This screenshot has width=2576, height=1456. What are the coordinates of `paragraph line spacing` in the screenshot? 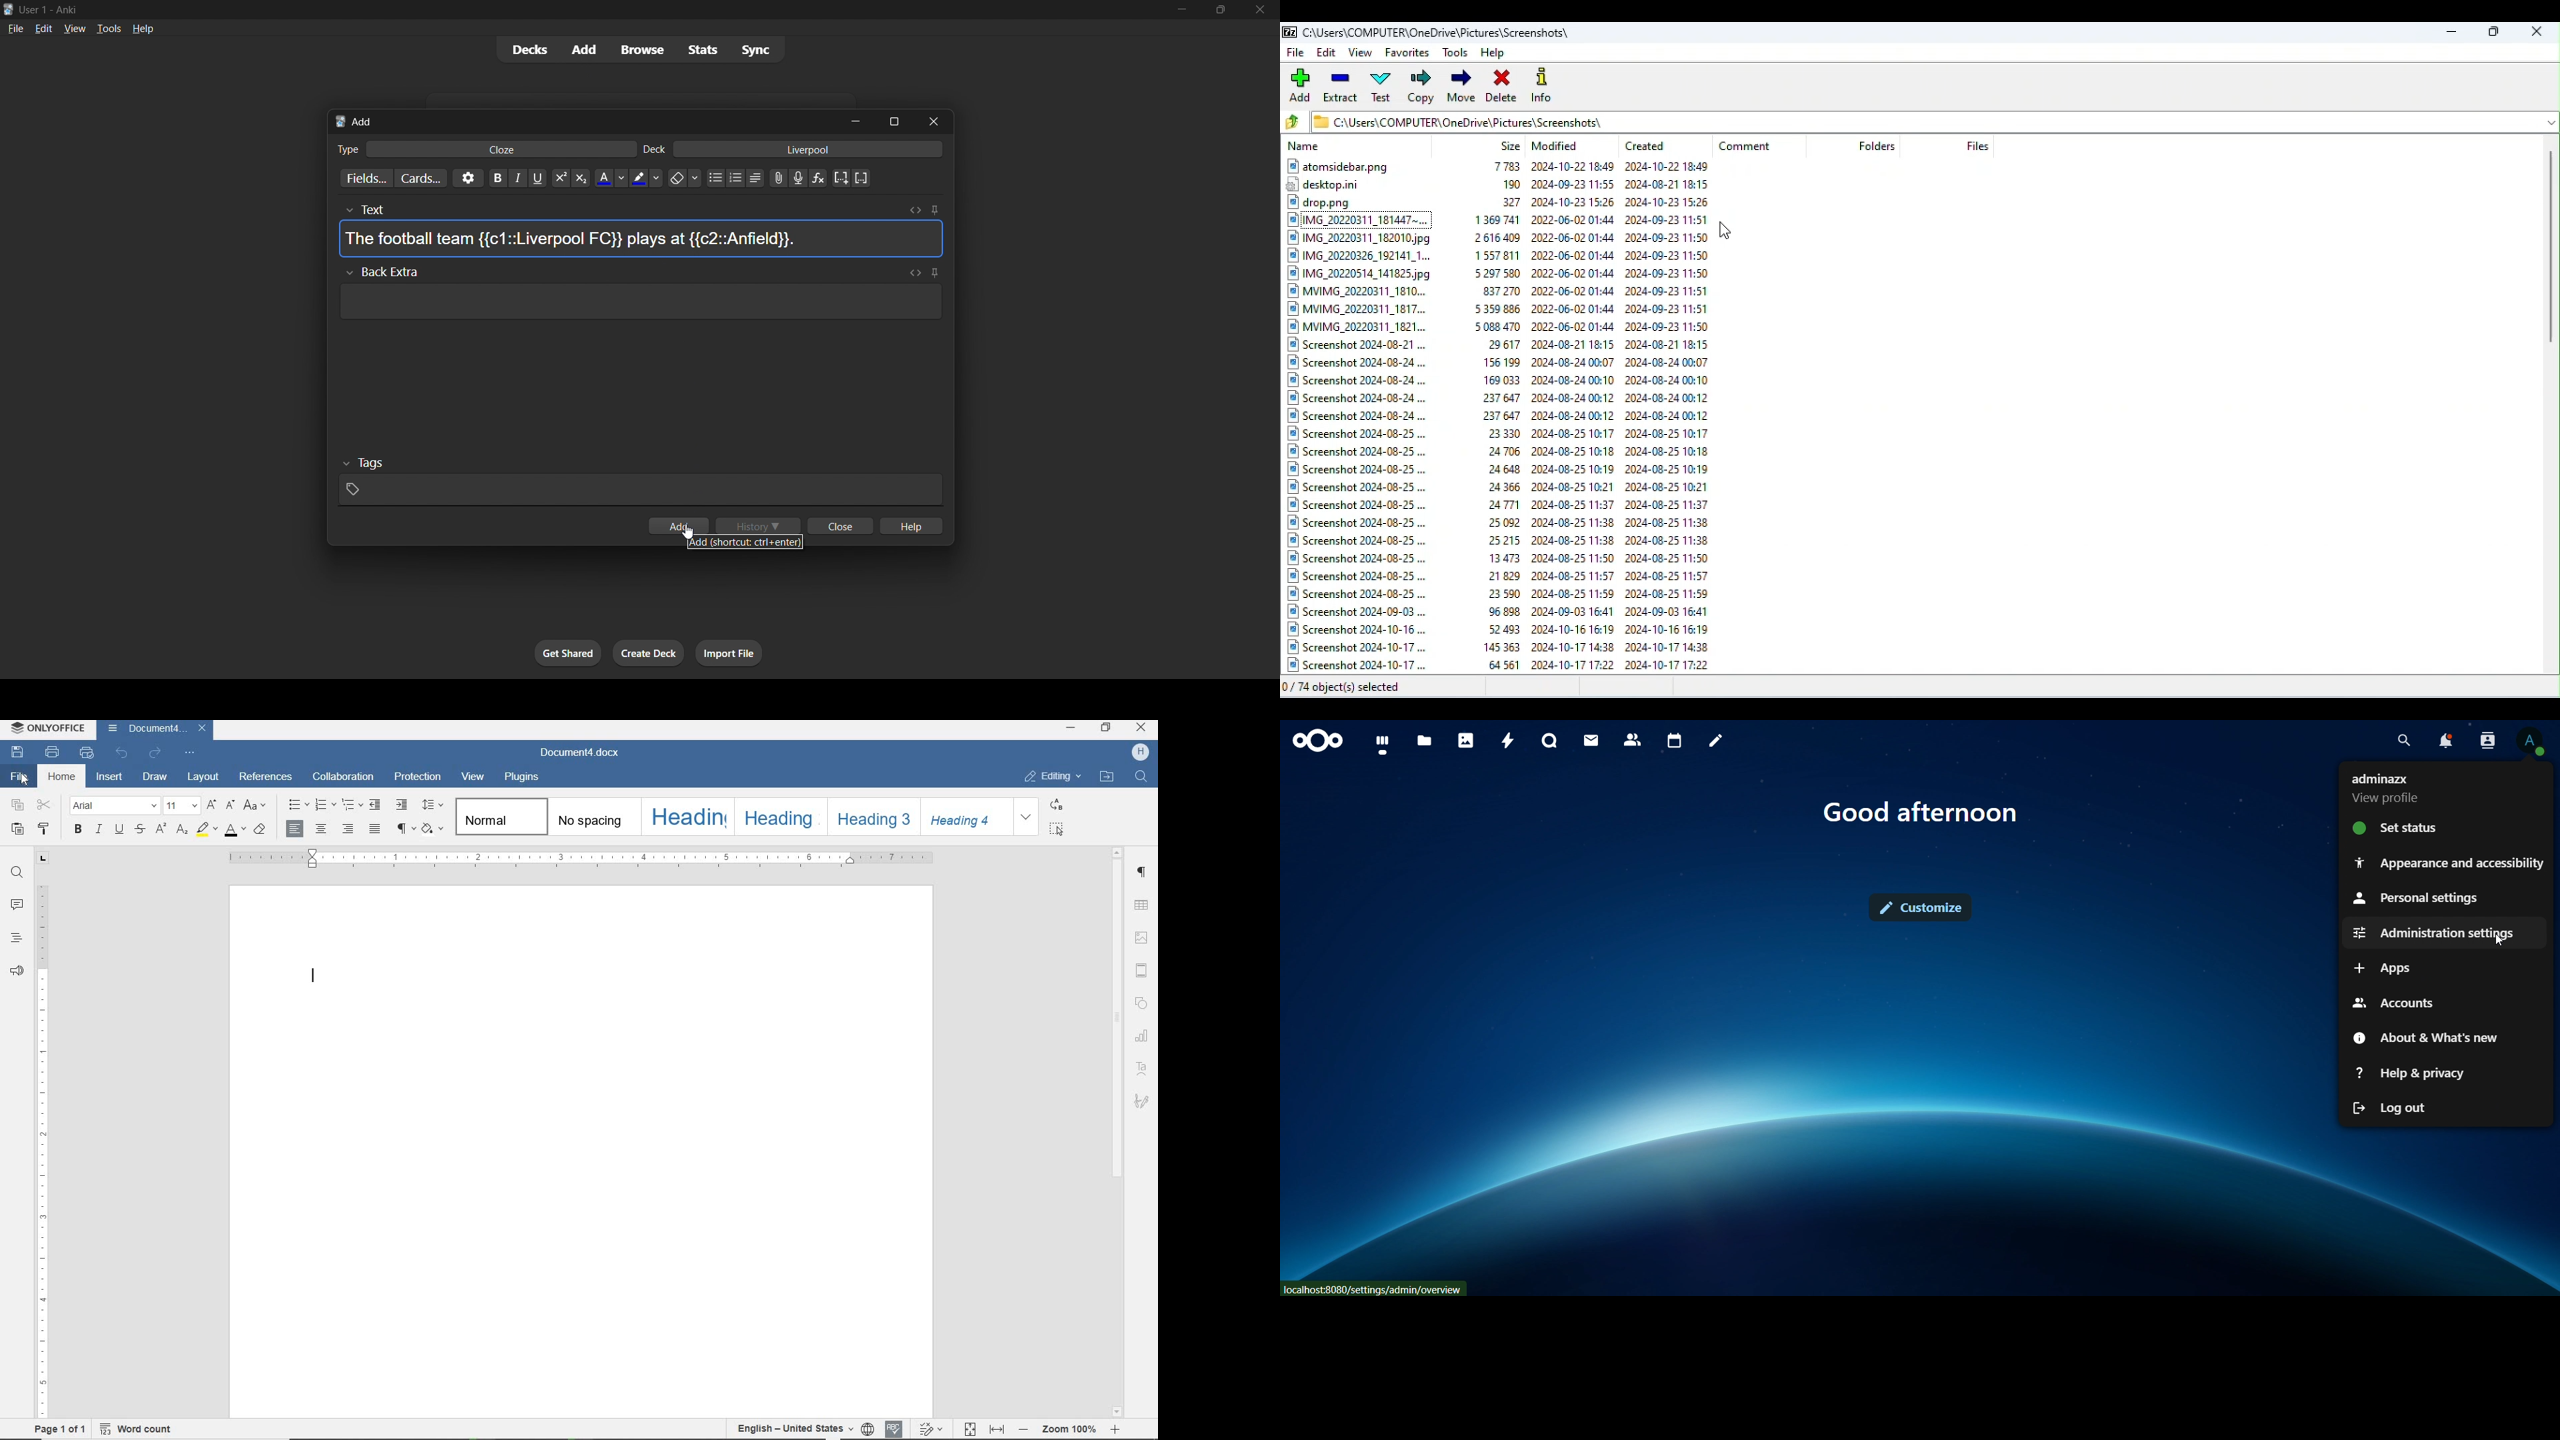 It's located at (433, 806).